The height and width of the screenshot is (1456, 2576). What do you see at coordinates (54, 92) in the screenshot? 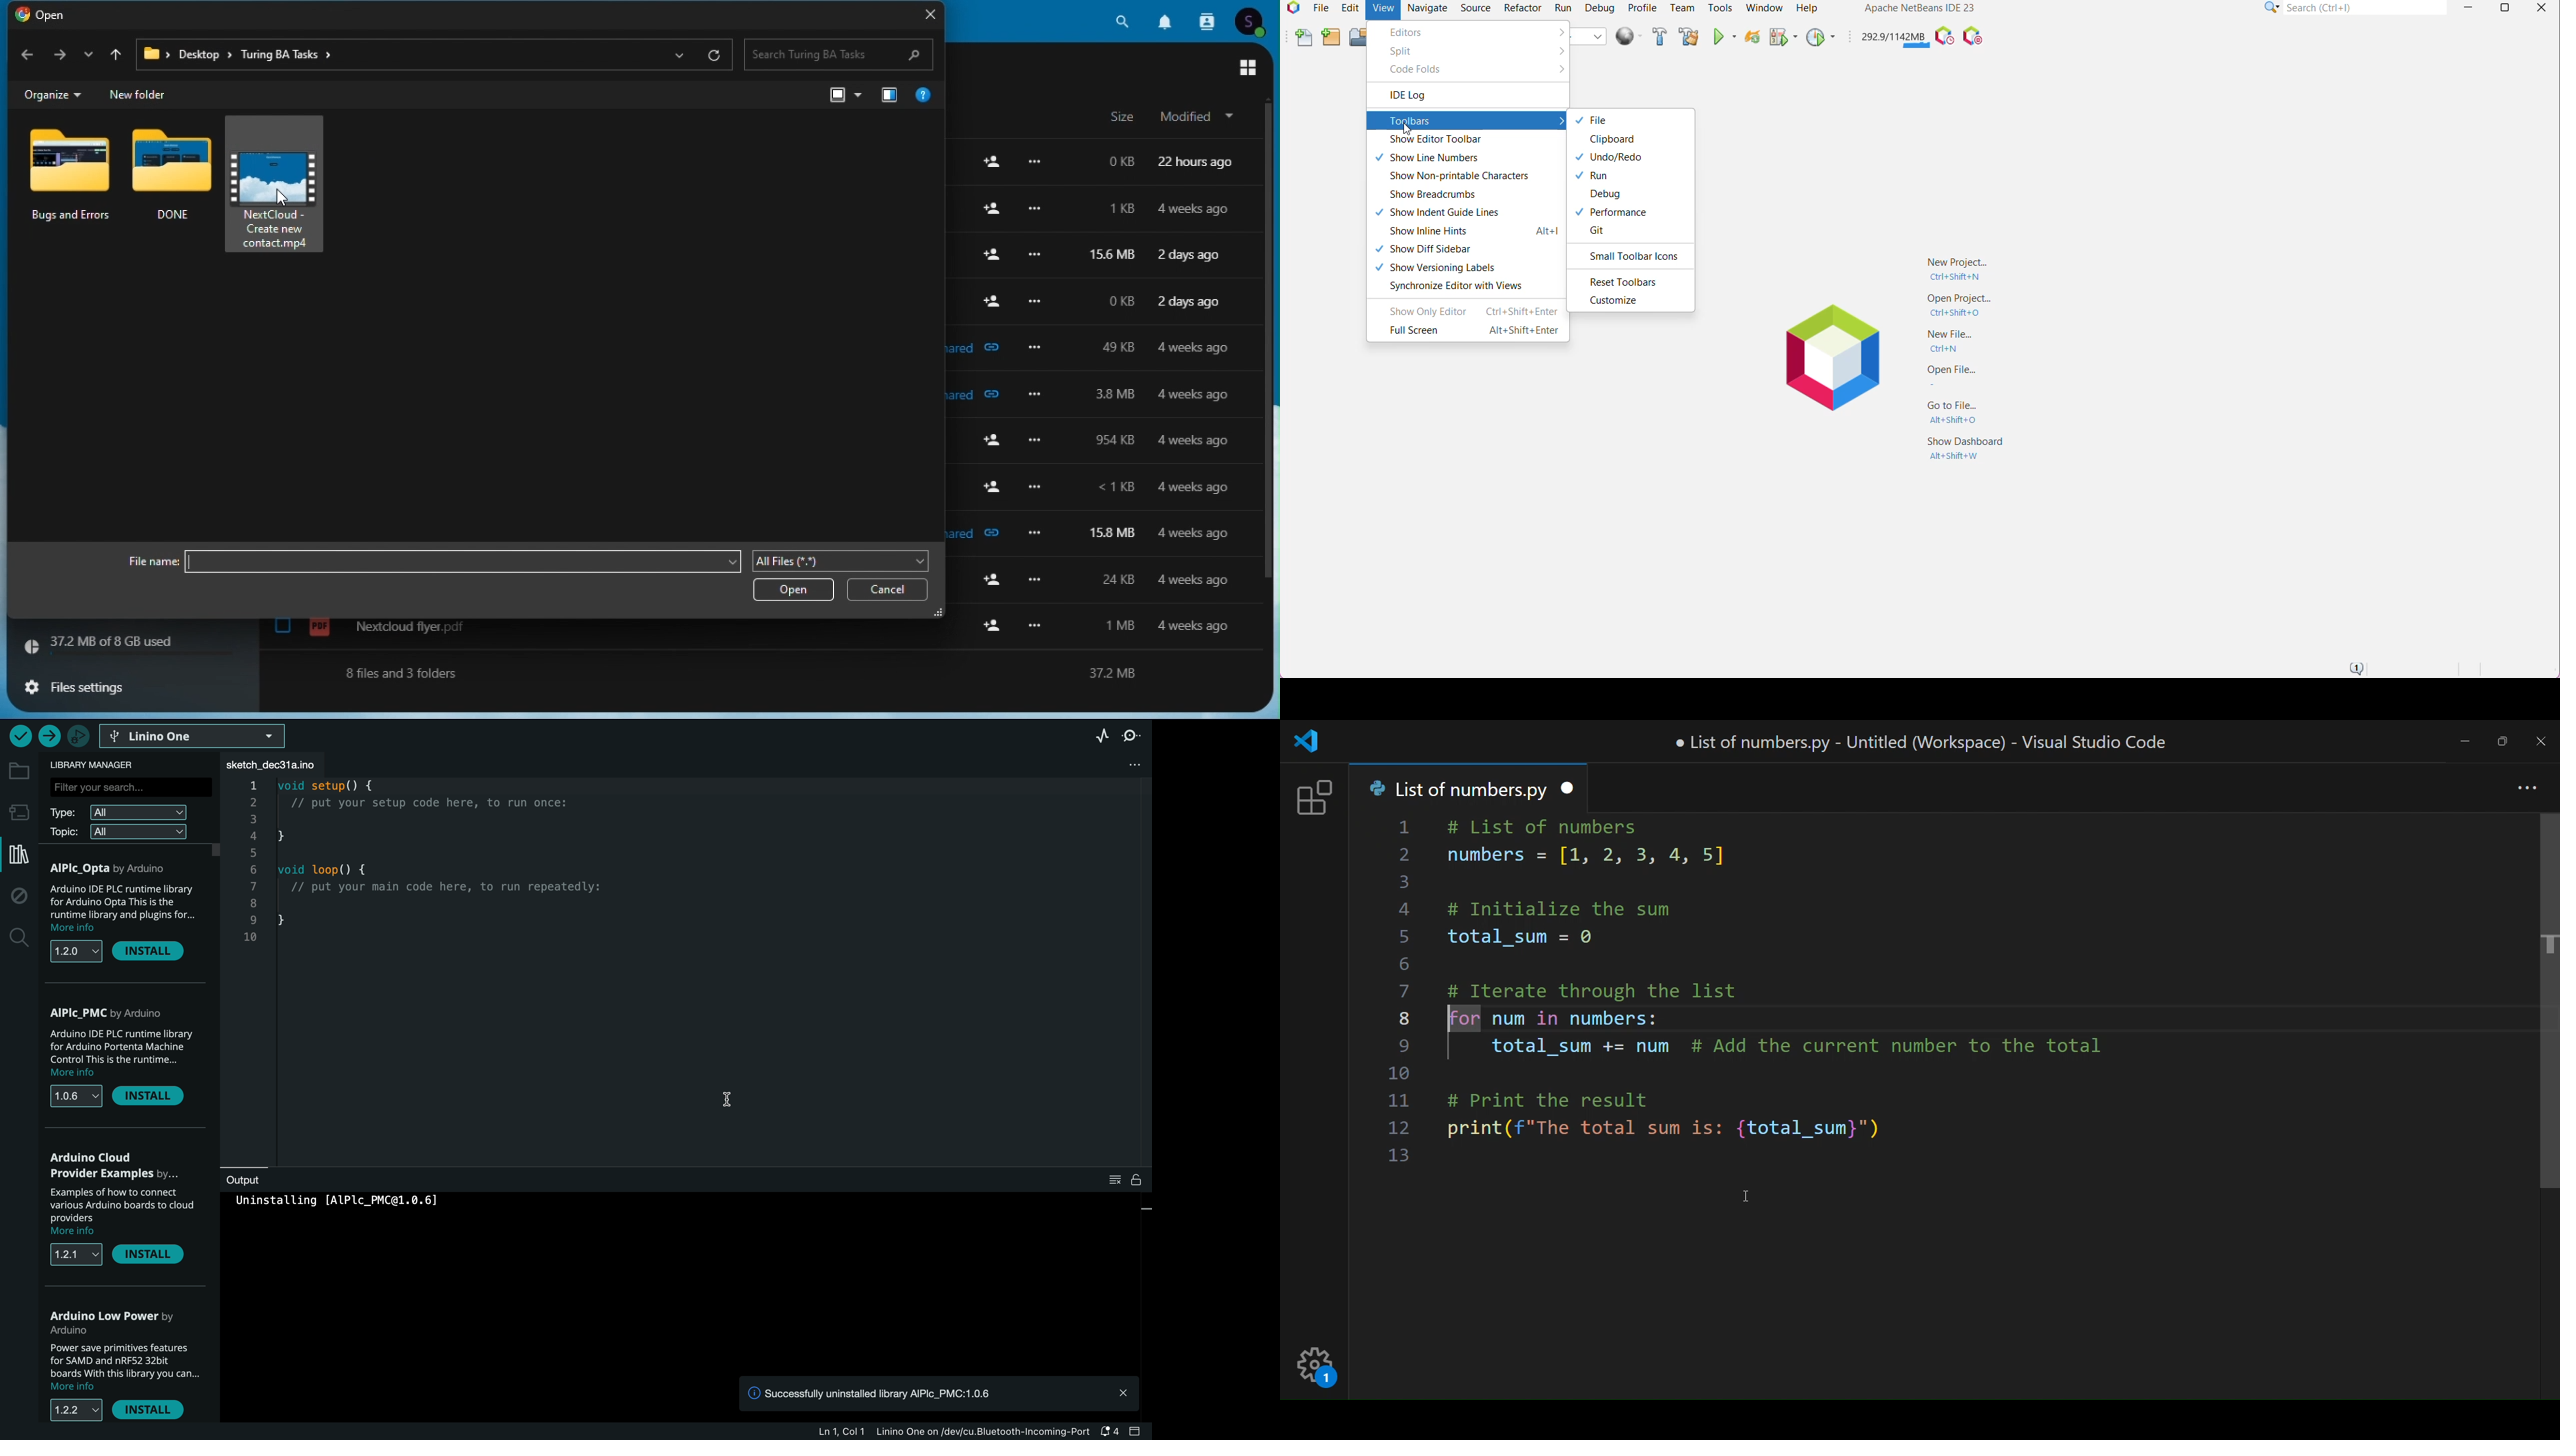
I see `organize` at bounding box center [54, 92].